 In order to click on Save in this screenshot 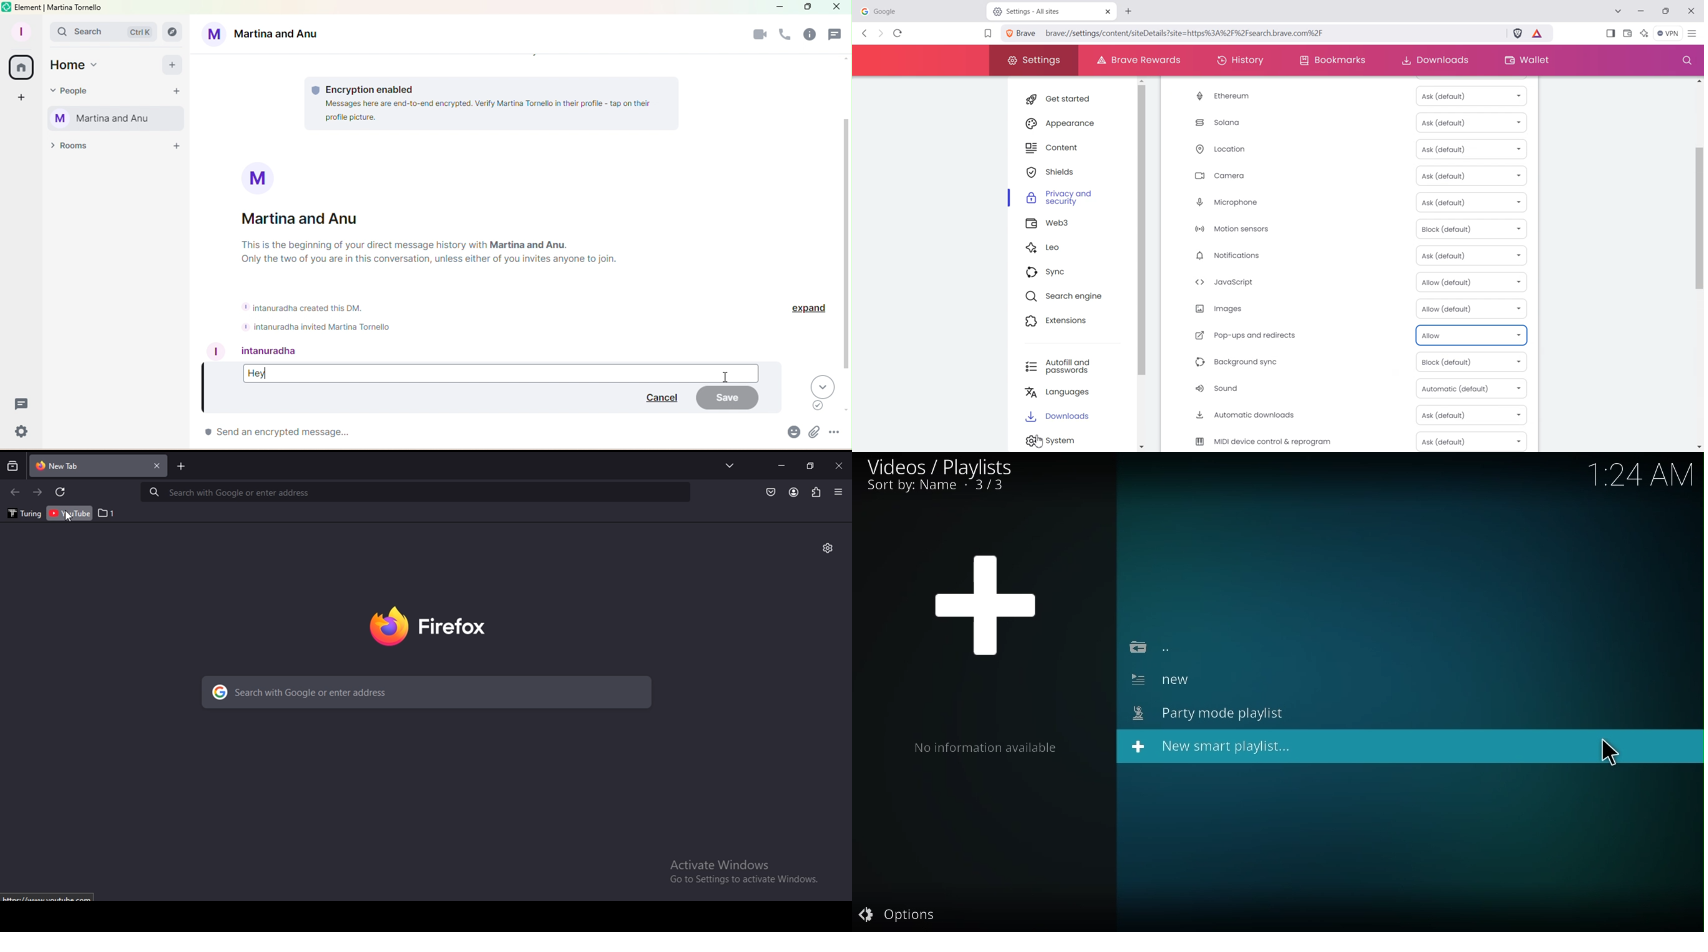, I will do `click(729, 398)`.